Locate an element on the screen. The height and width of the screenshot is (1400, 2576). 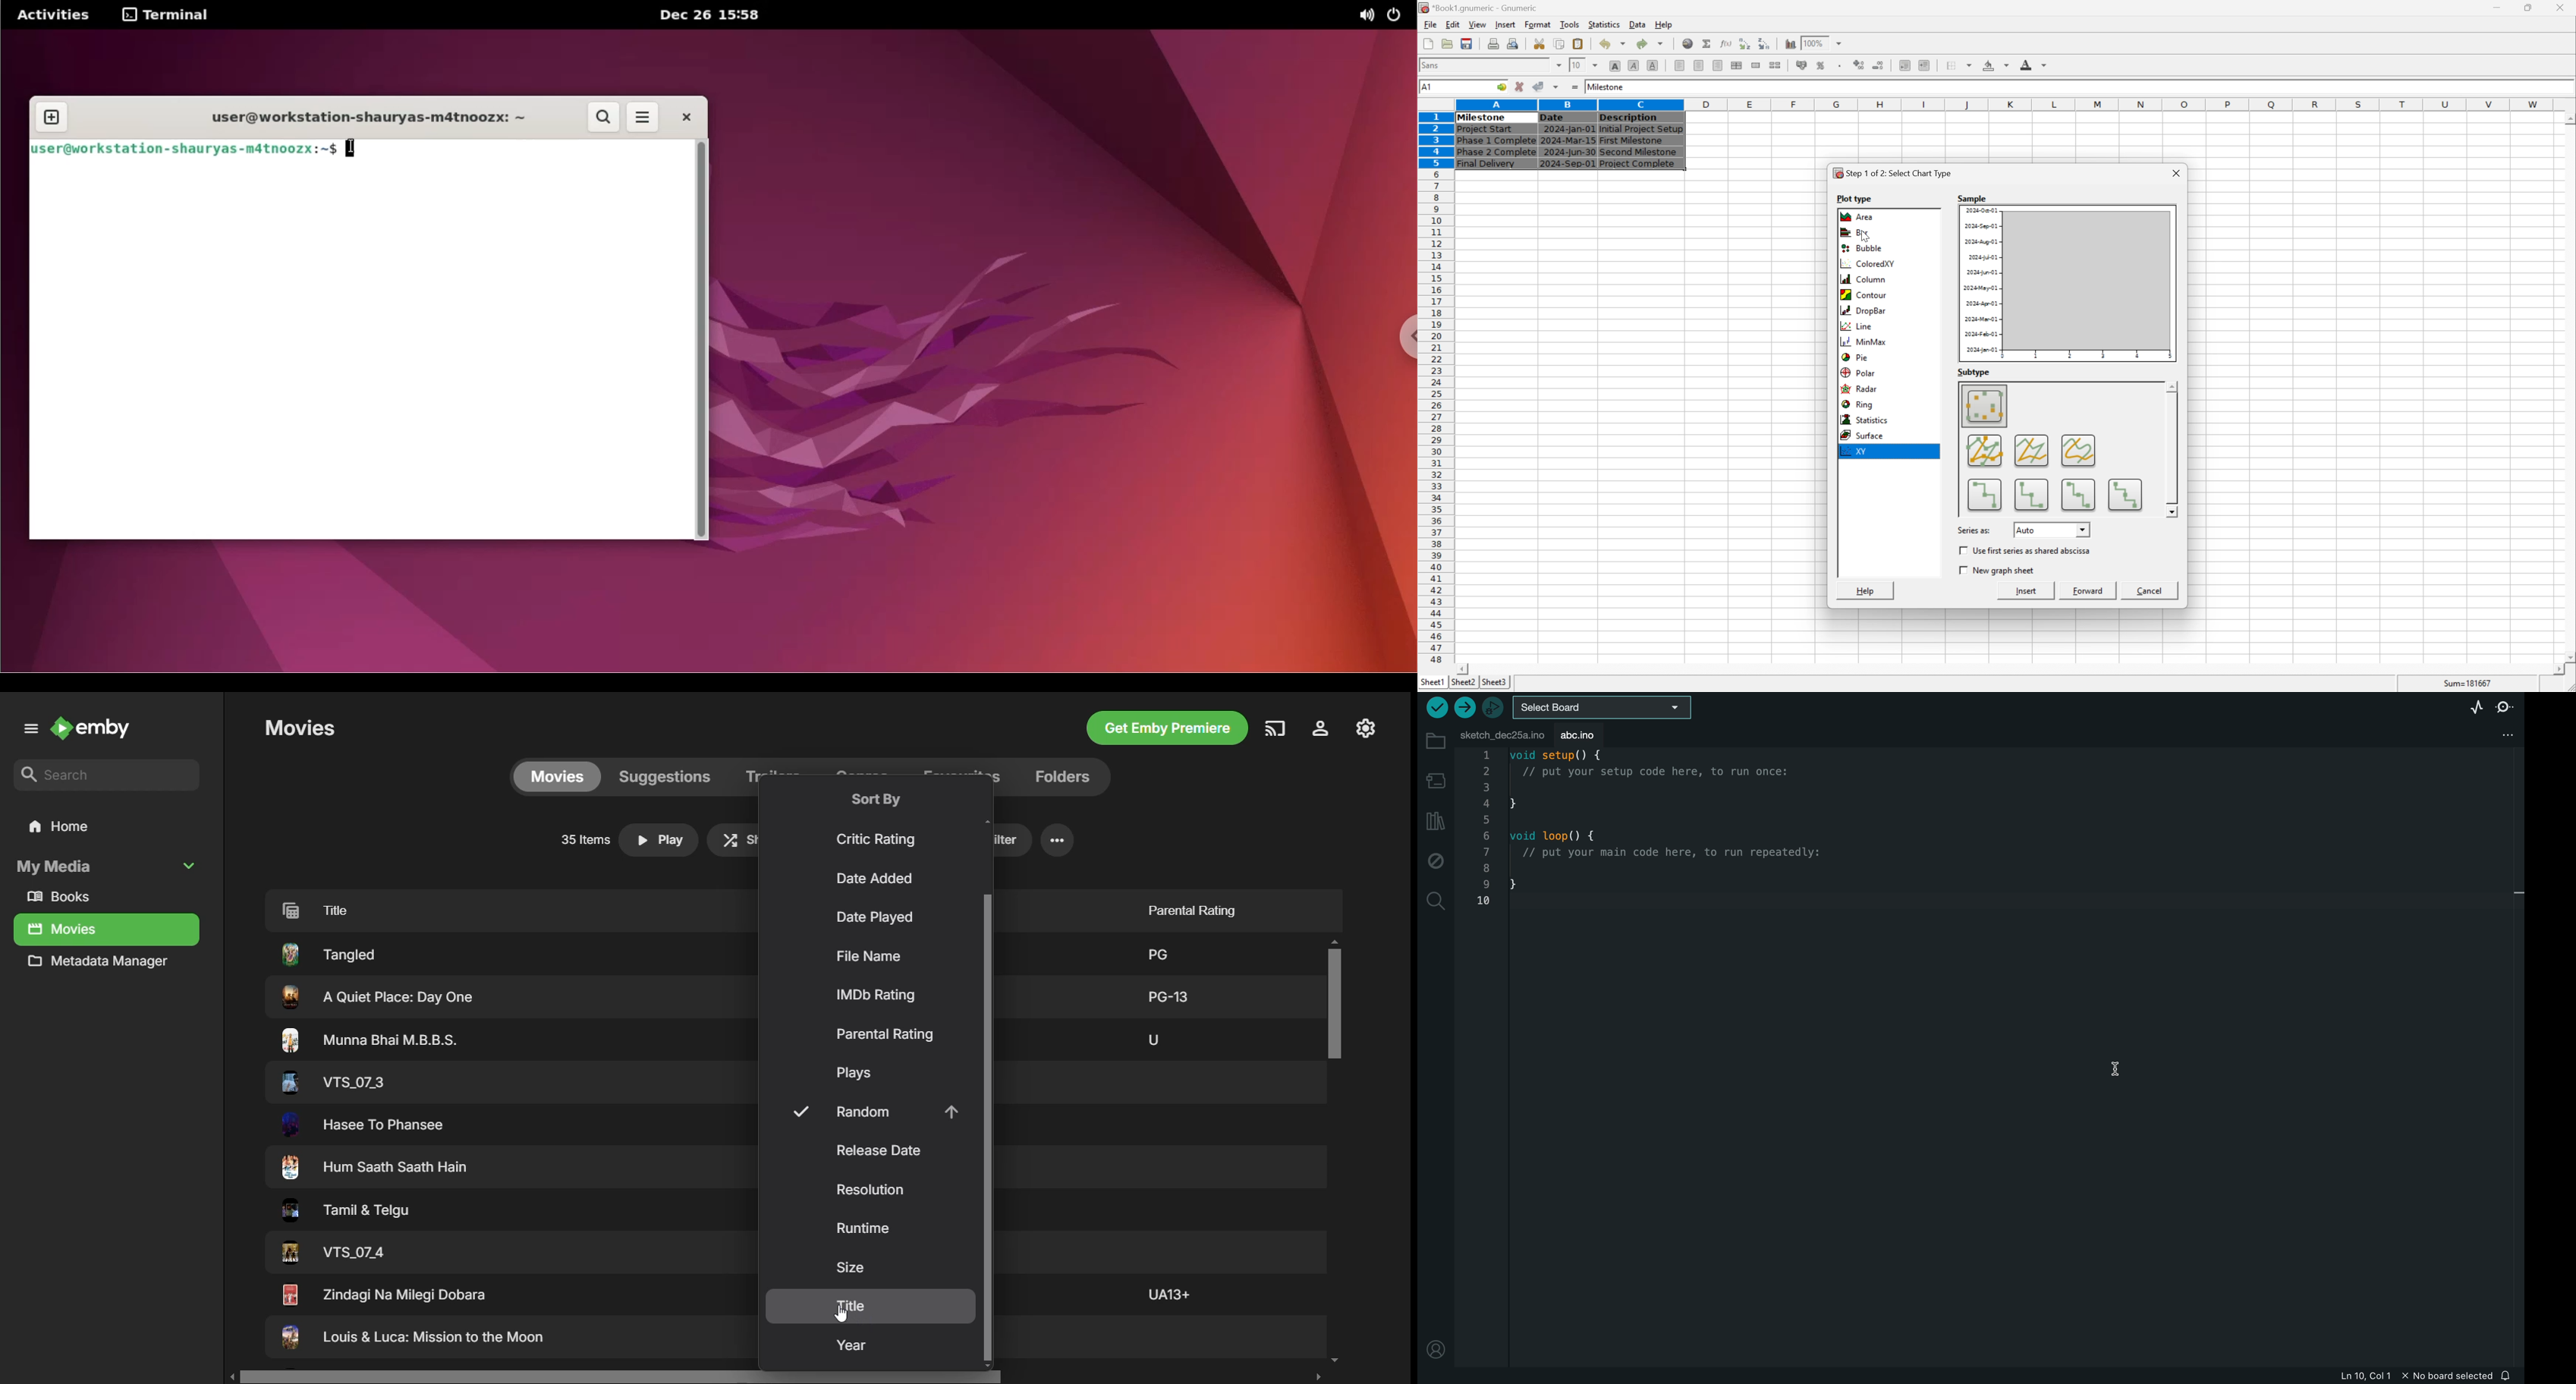
new terminal tab is located at coordinates (50, 118).